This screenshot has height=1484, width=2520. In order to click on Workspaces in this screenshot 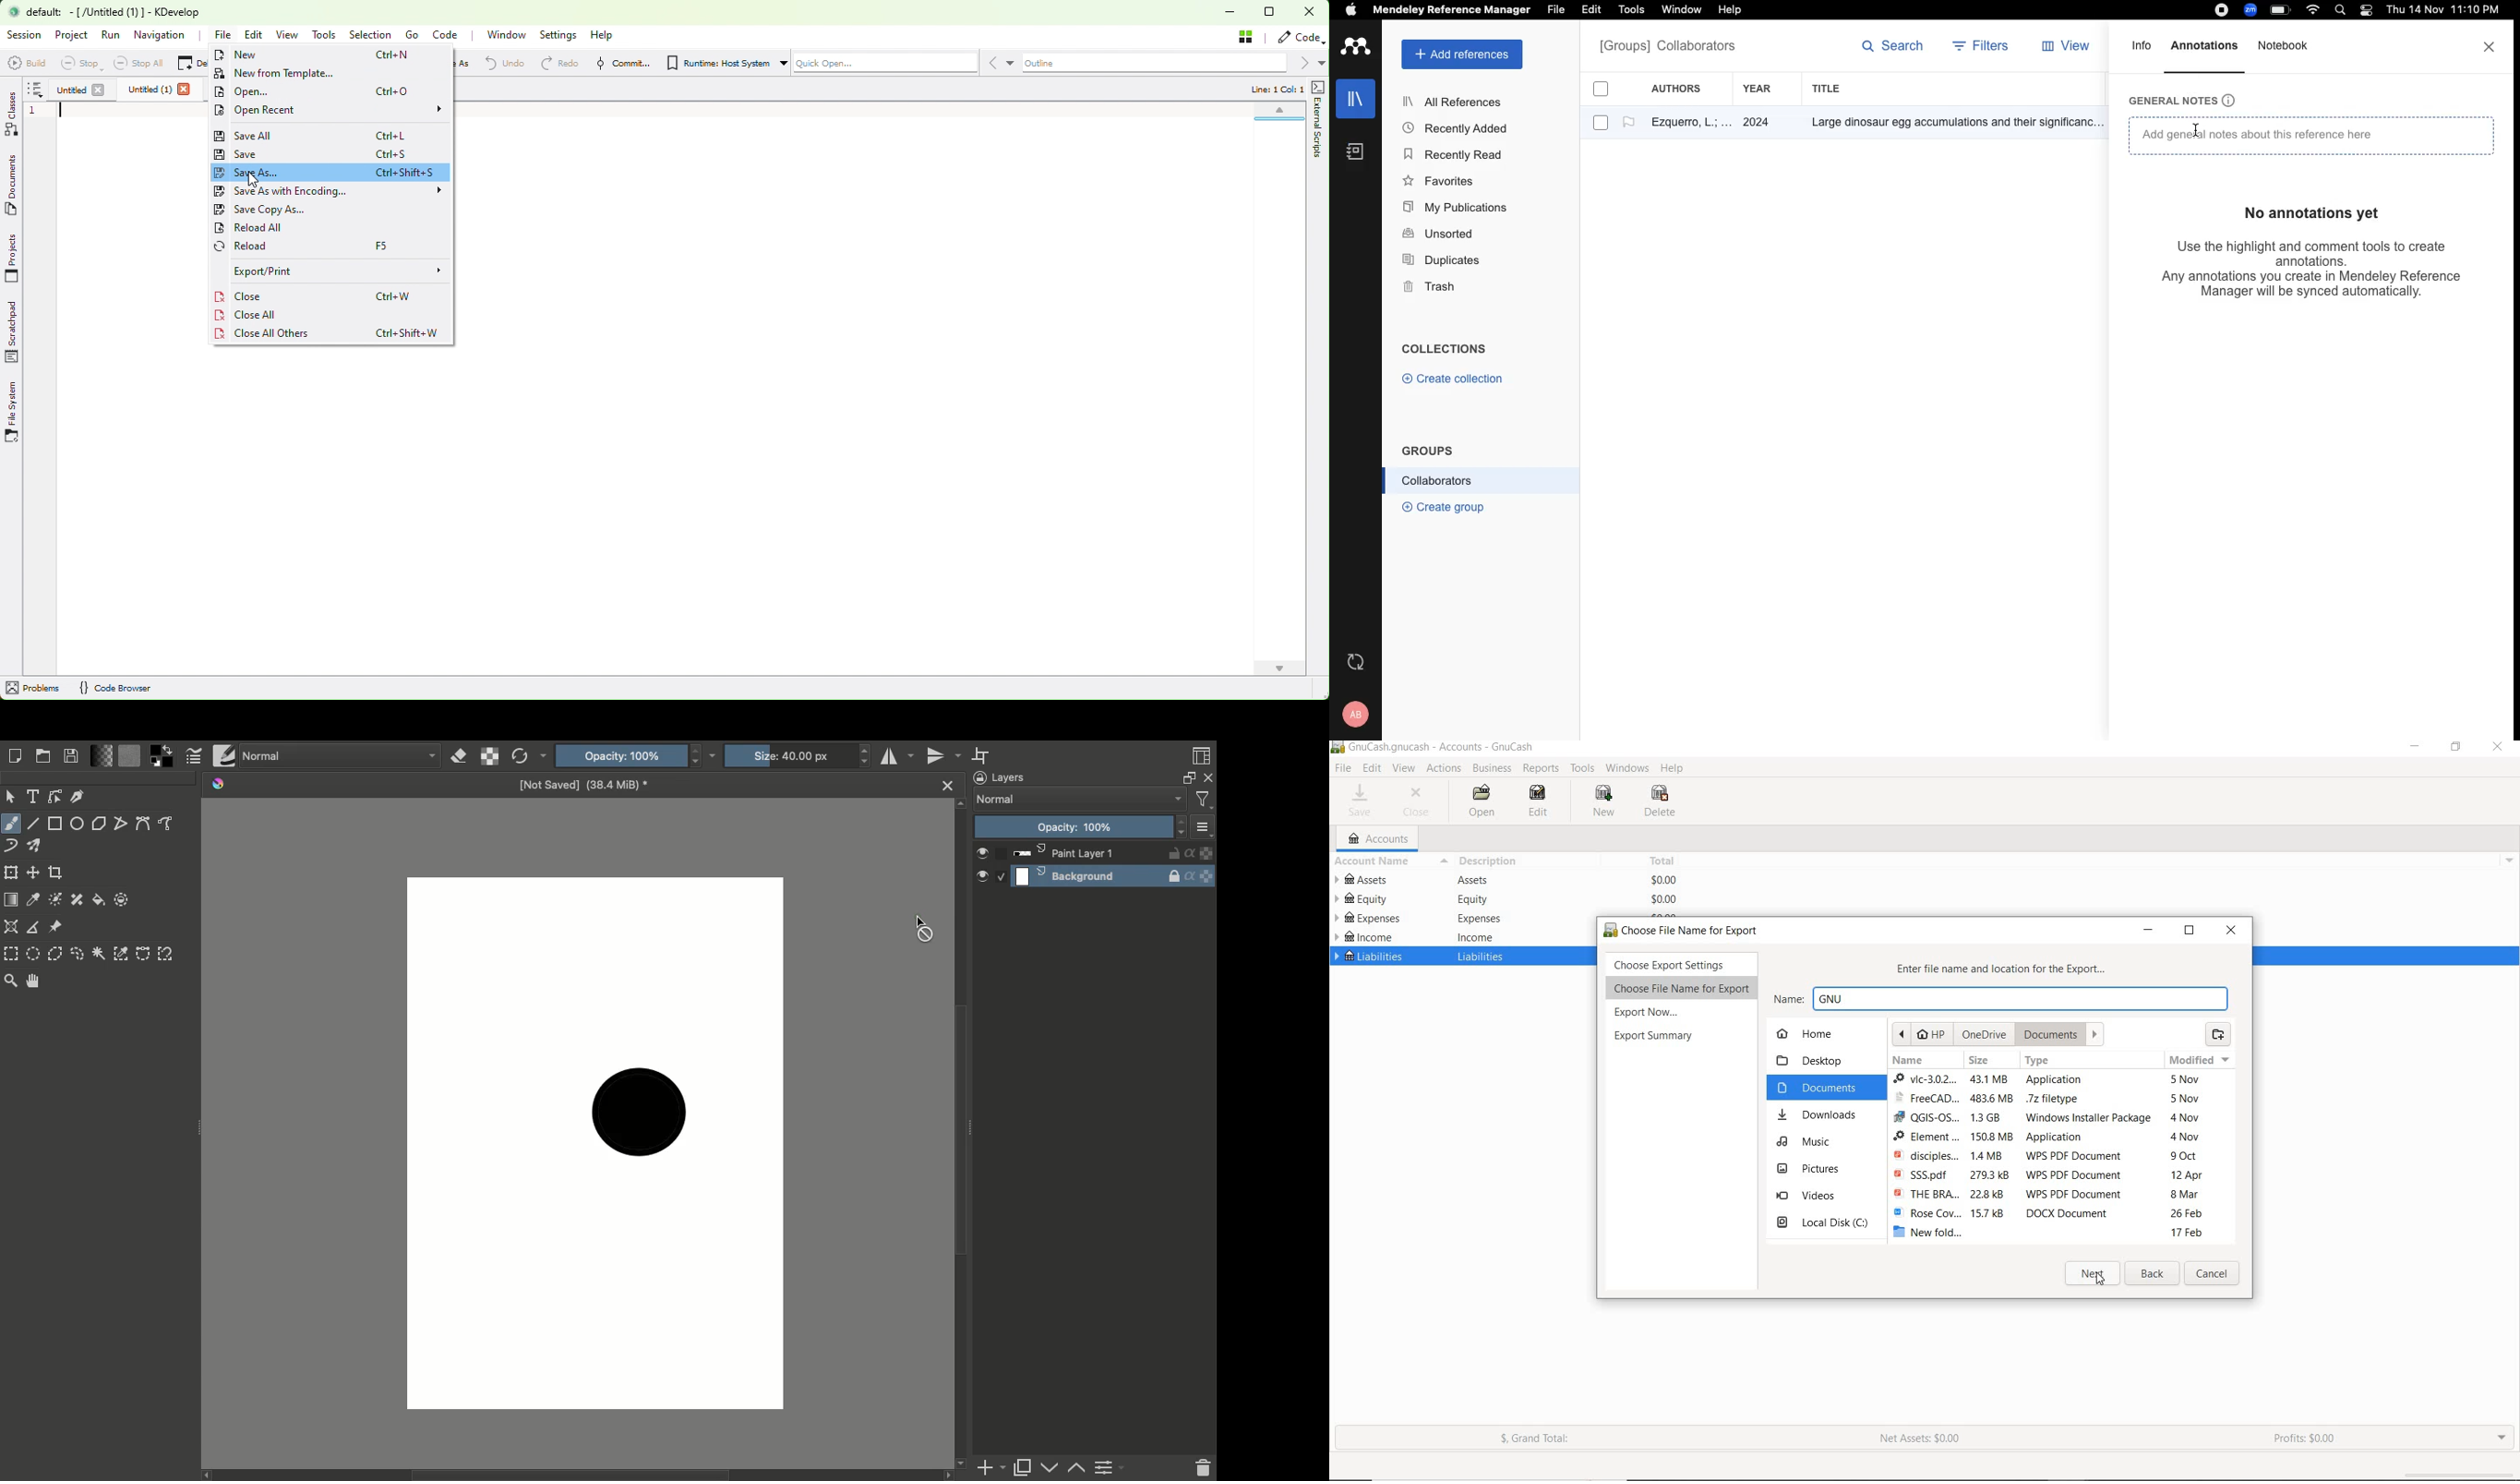, I will do `click(1203, 757)`.